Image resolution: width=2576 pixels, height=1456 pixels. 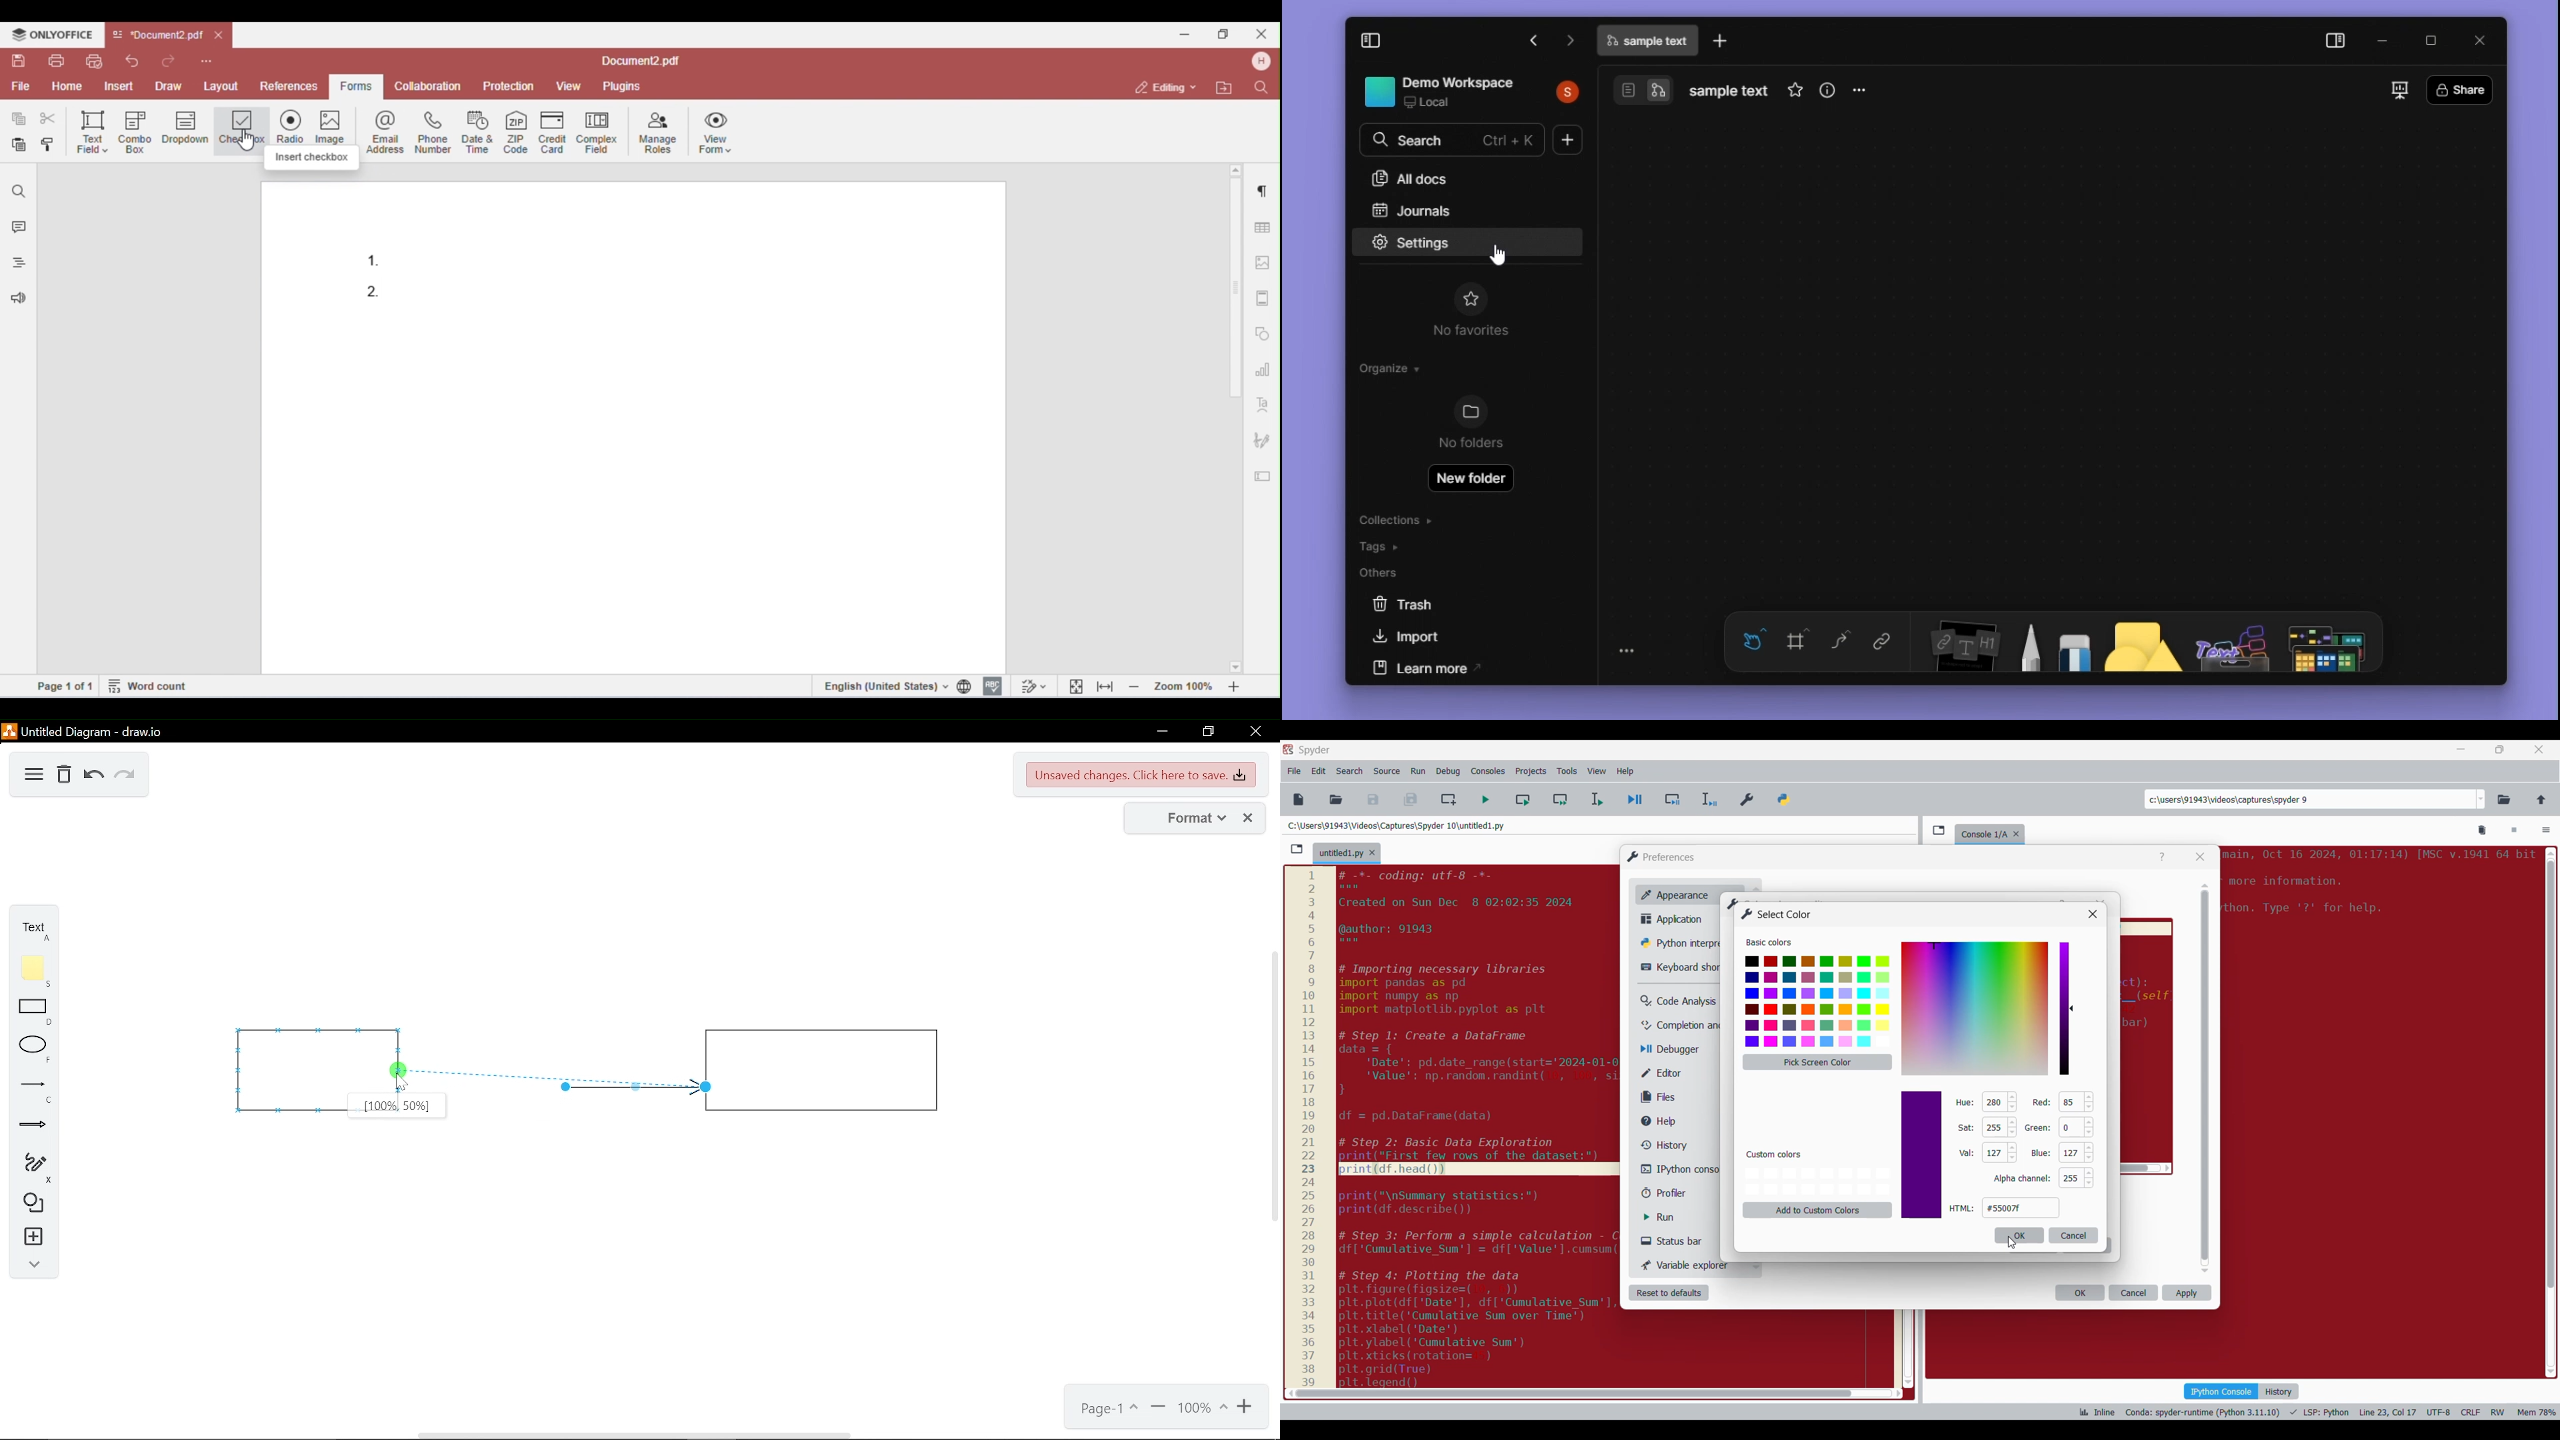 I want to click on zoom out, so click(x=1158, y=1411).